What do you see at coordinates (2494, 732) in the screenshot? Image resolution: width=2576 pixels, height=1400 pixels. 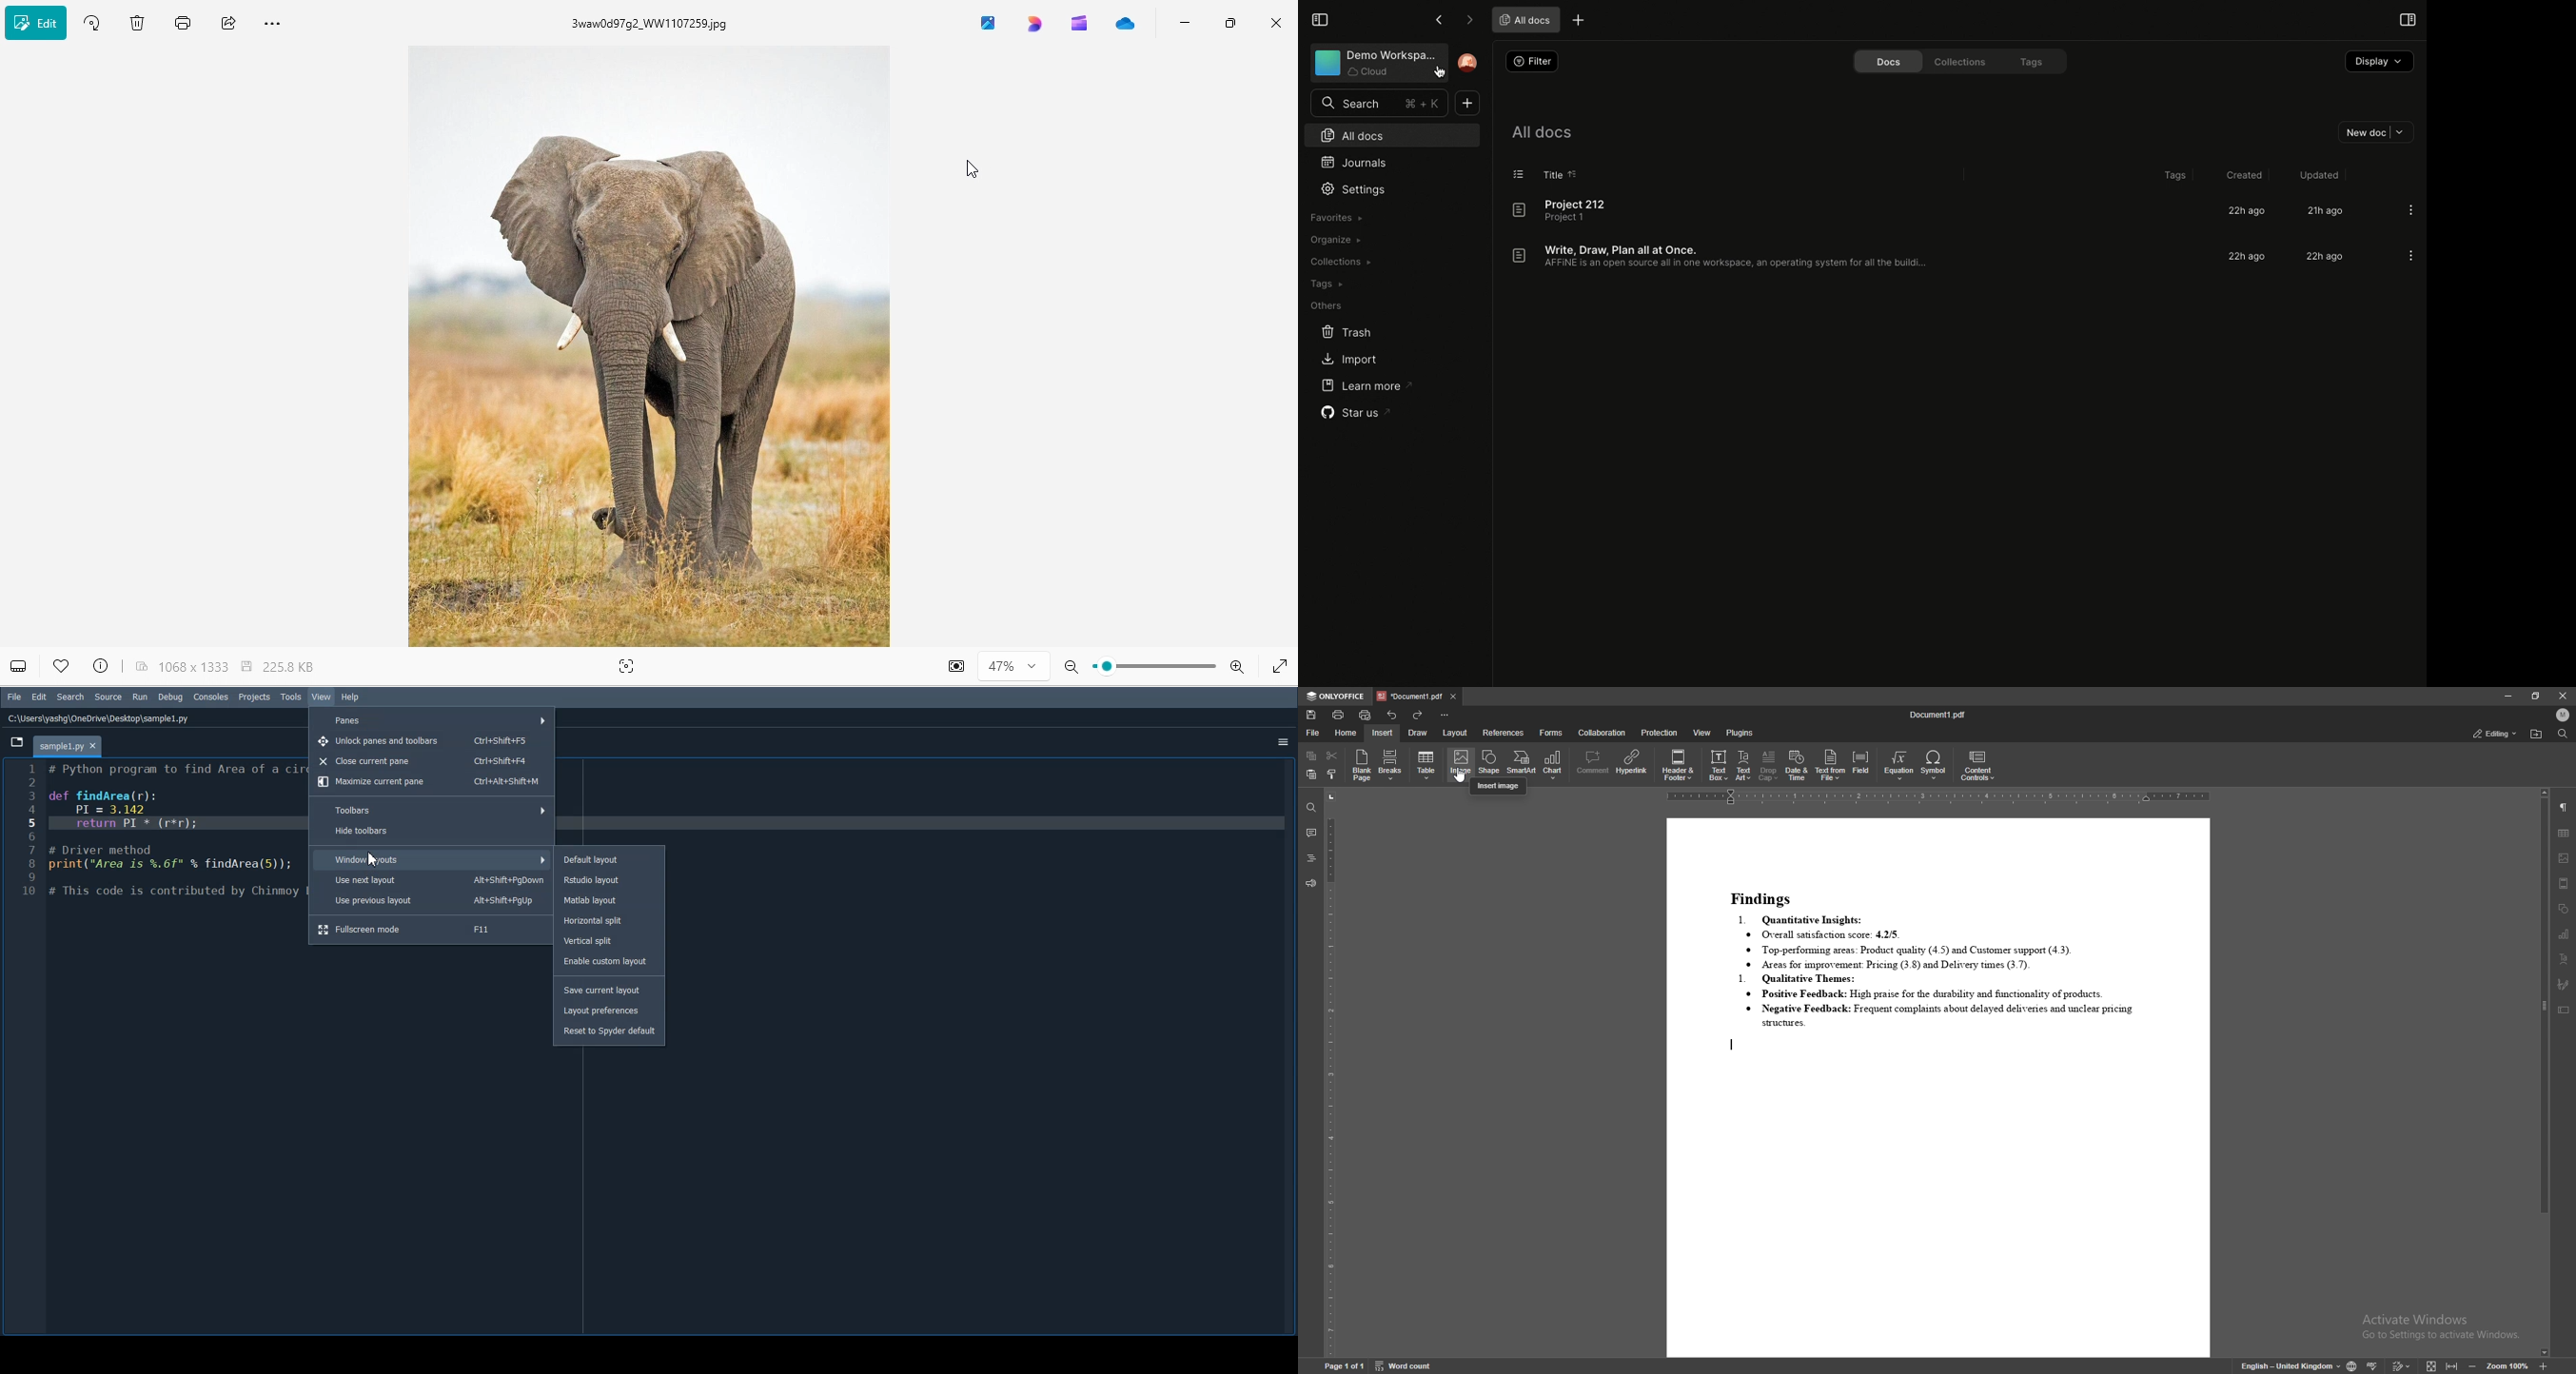 I see `status` at bounding box center [2494, 732].